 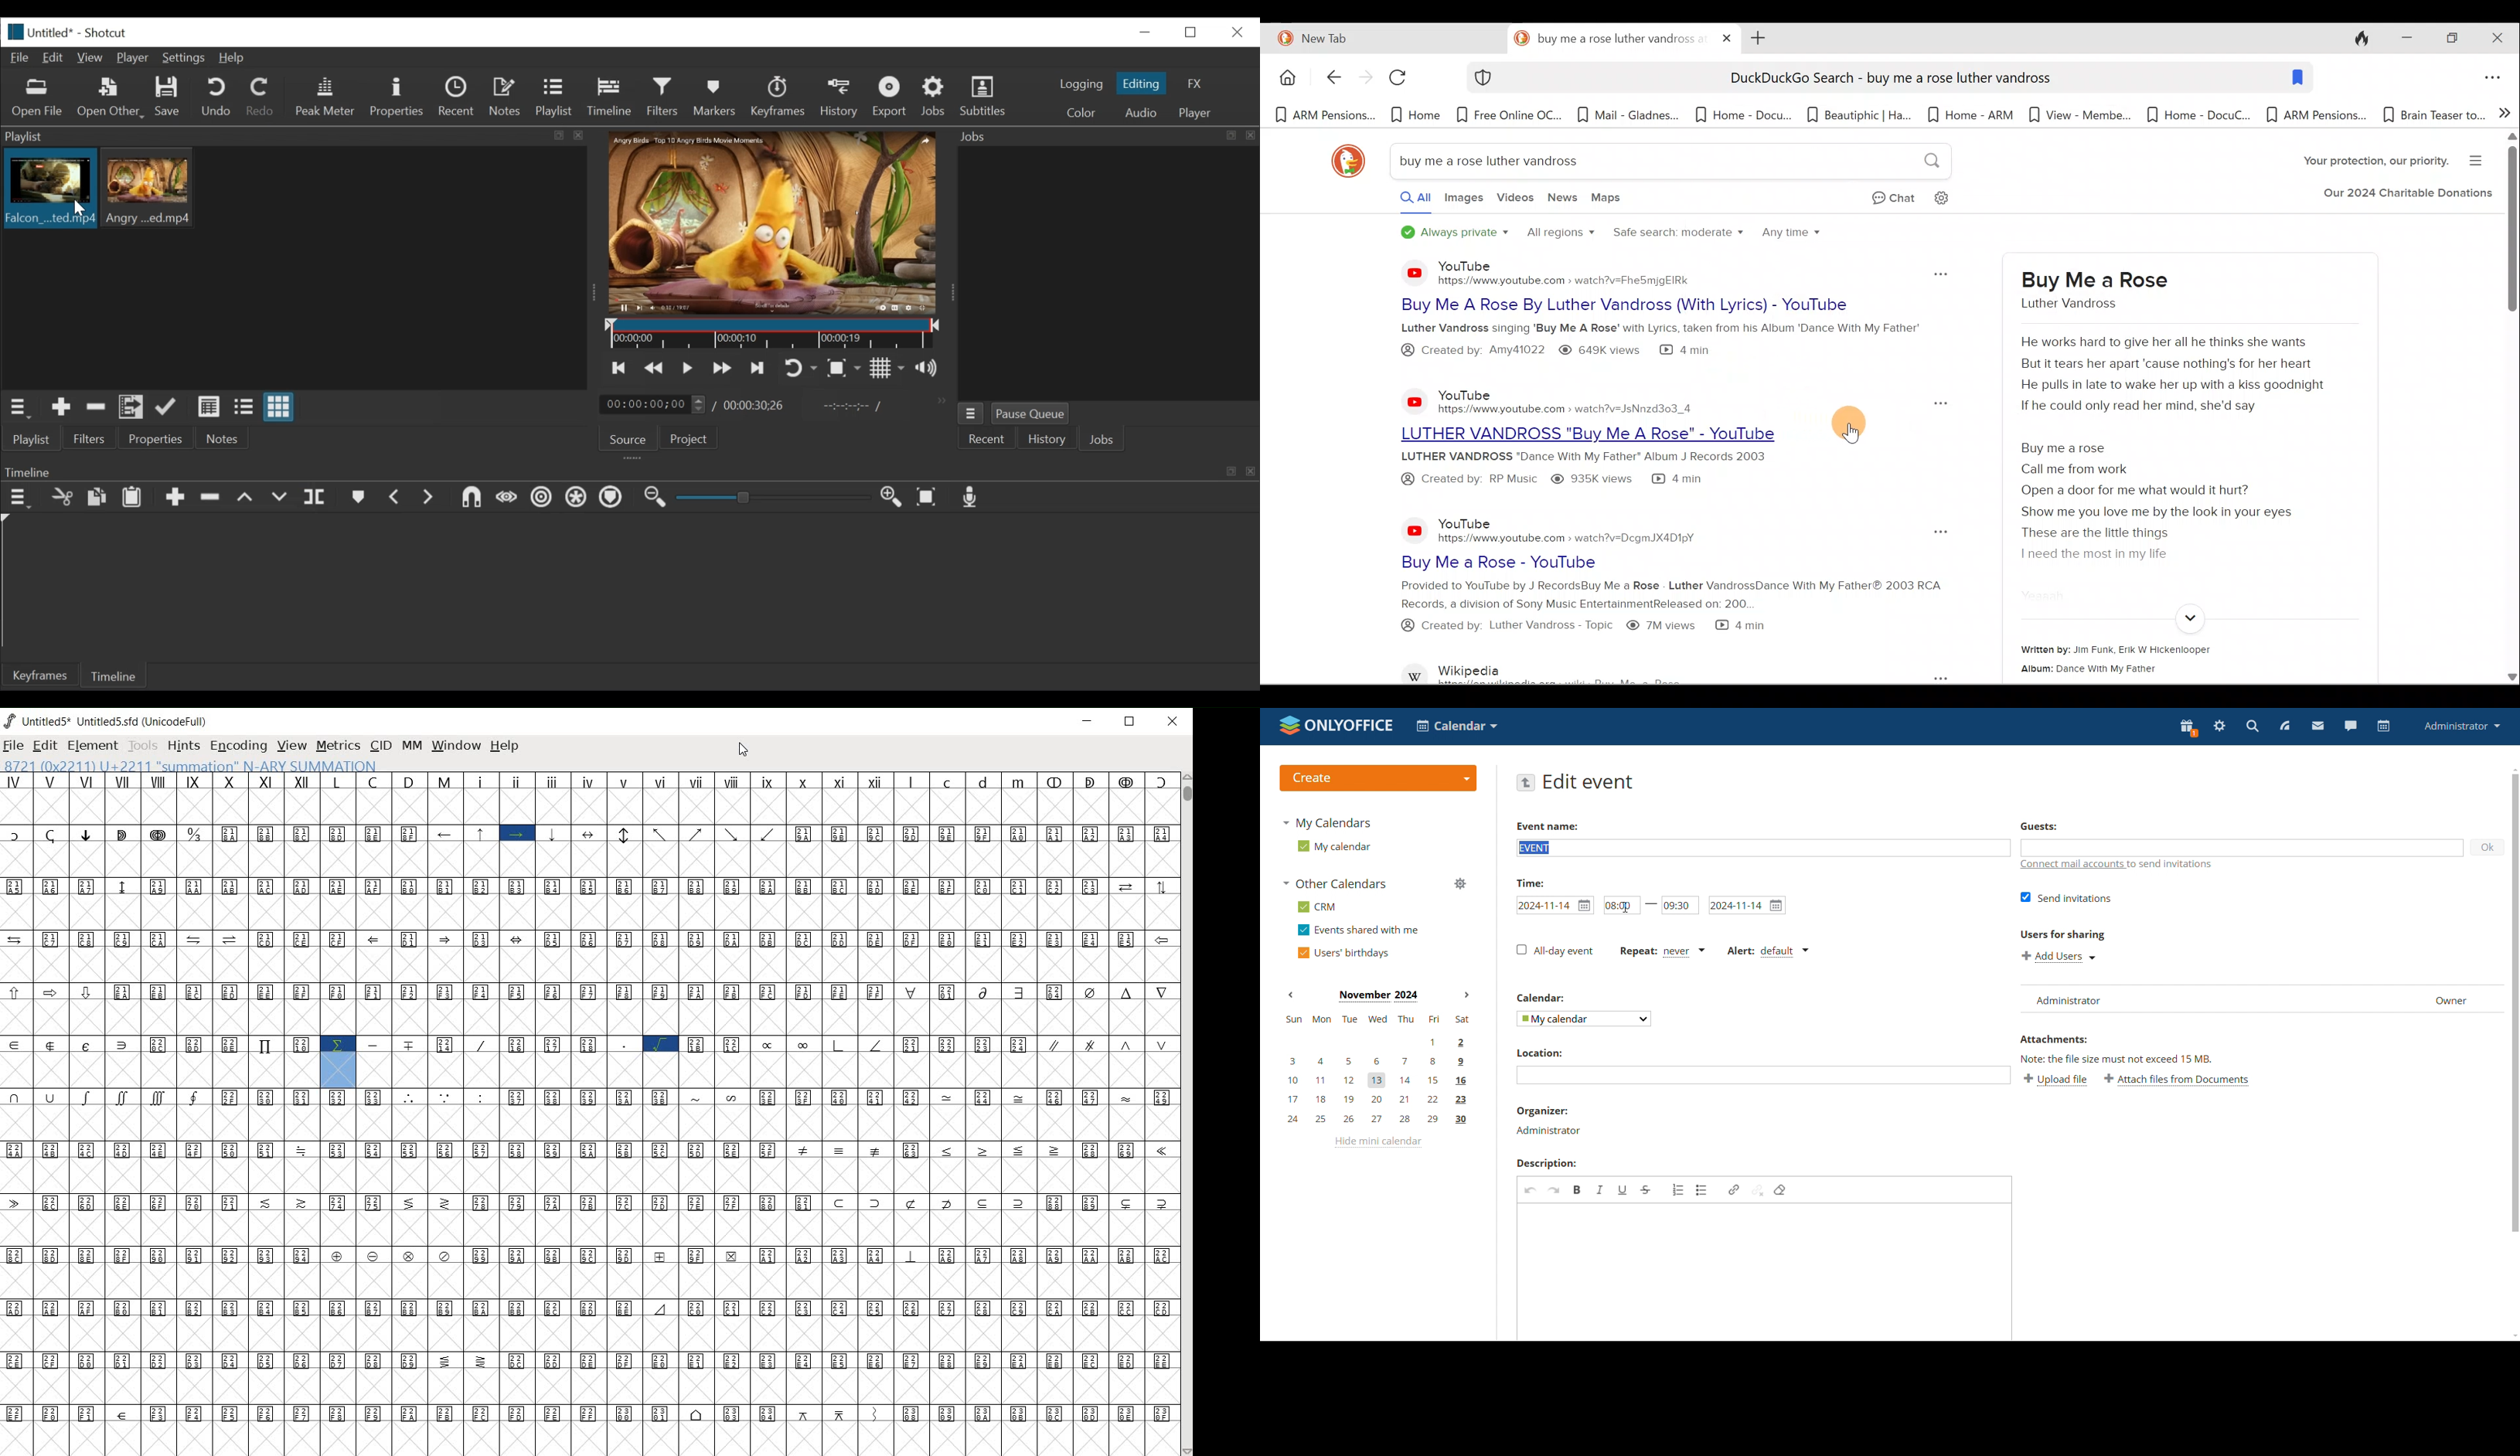 I want to click on File, so click(x=22, y=58).